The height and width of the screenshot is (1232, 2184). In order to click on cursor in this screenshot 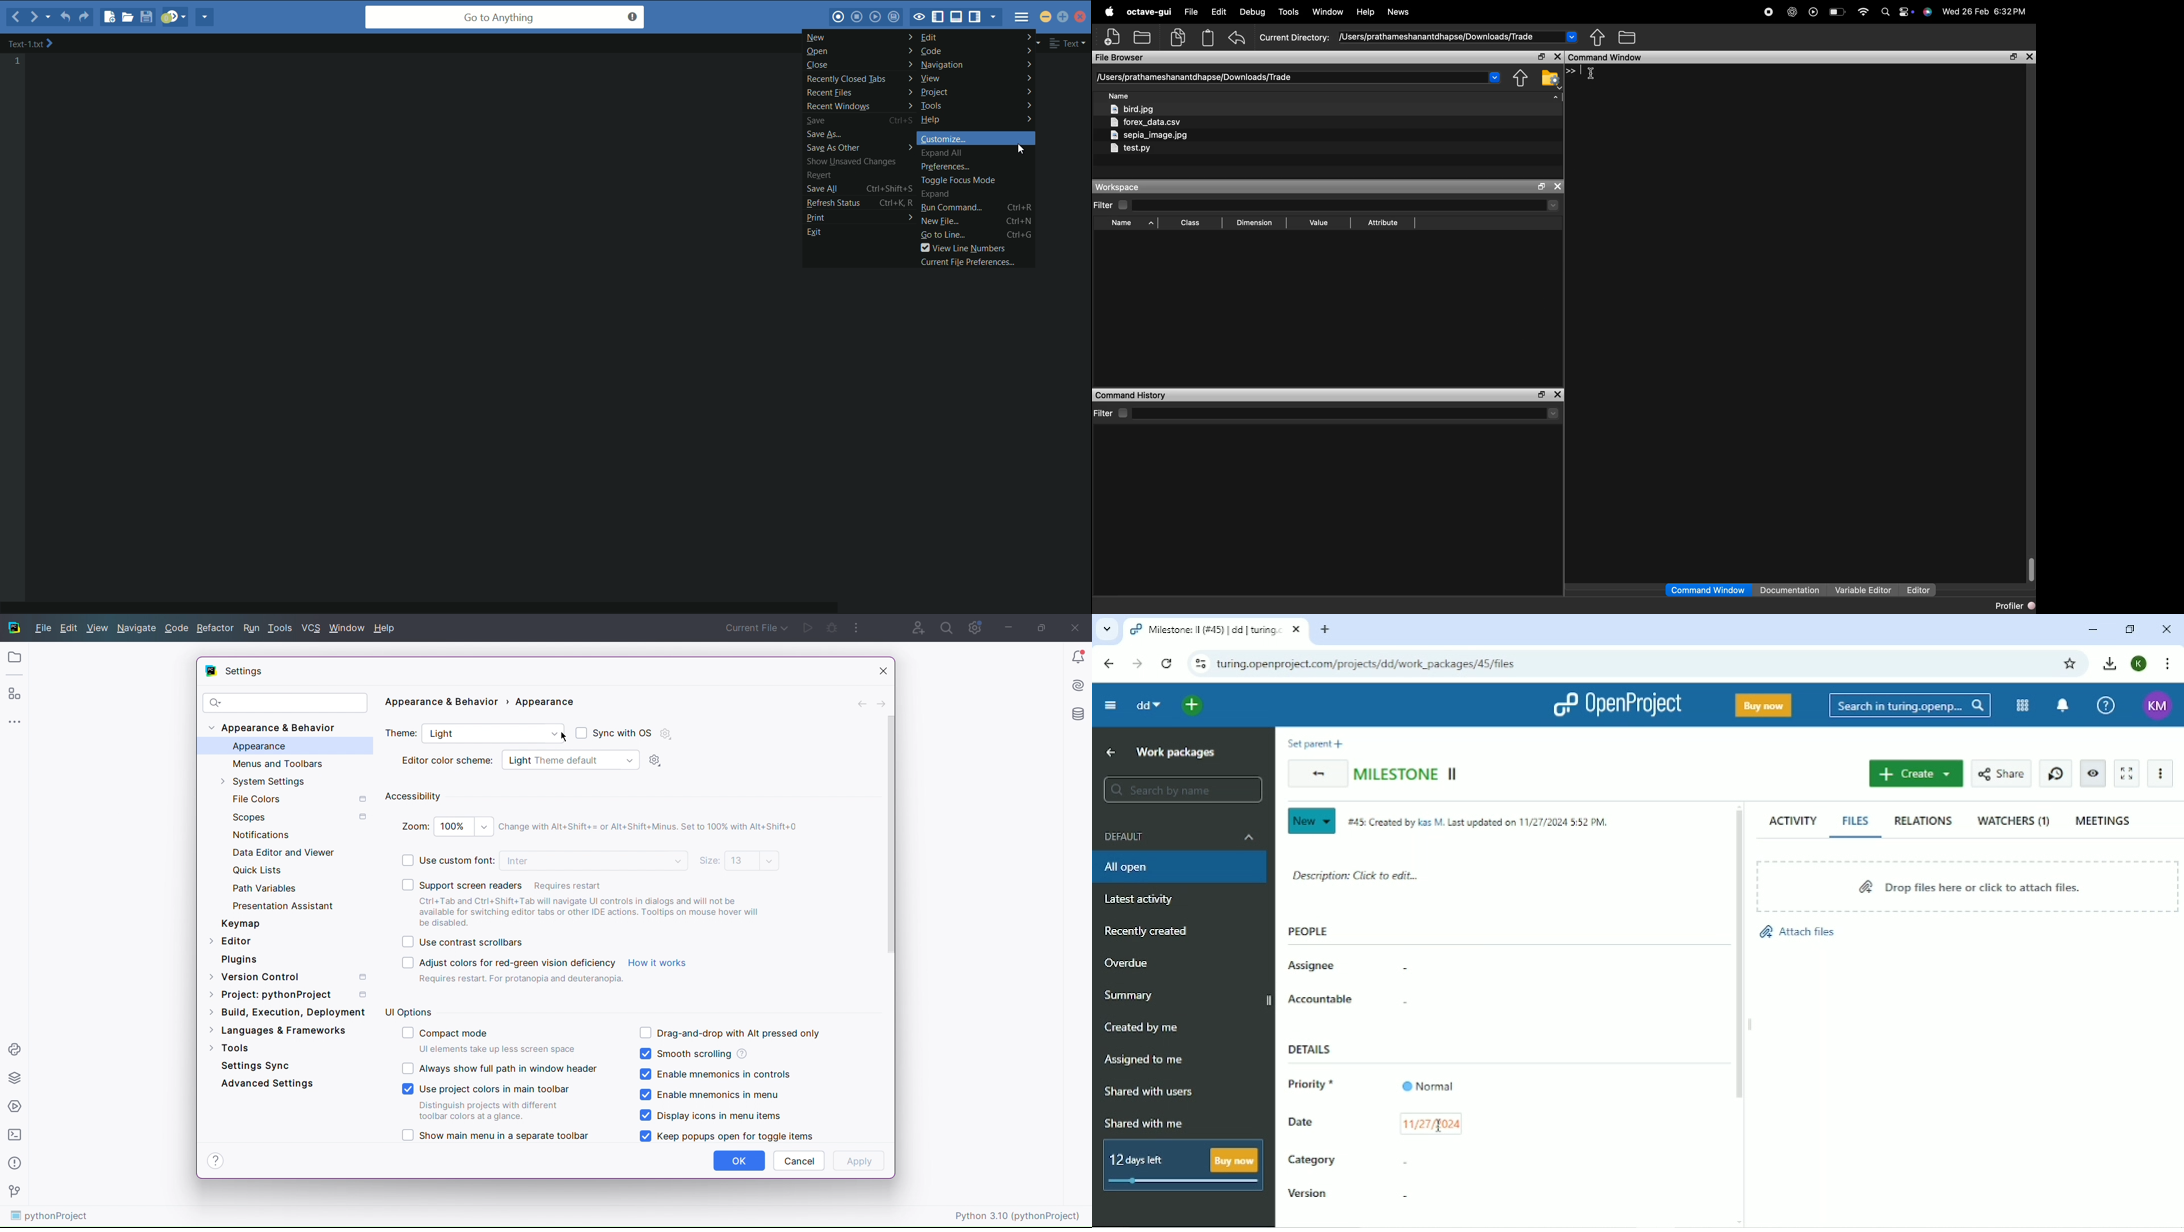, I will do `click(1437, 1126)`.